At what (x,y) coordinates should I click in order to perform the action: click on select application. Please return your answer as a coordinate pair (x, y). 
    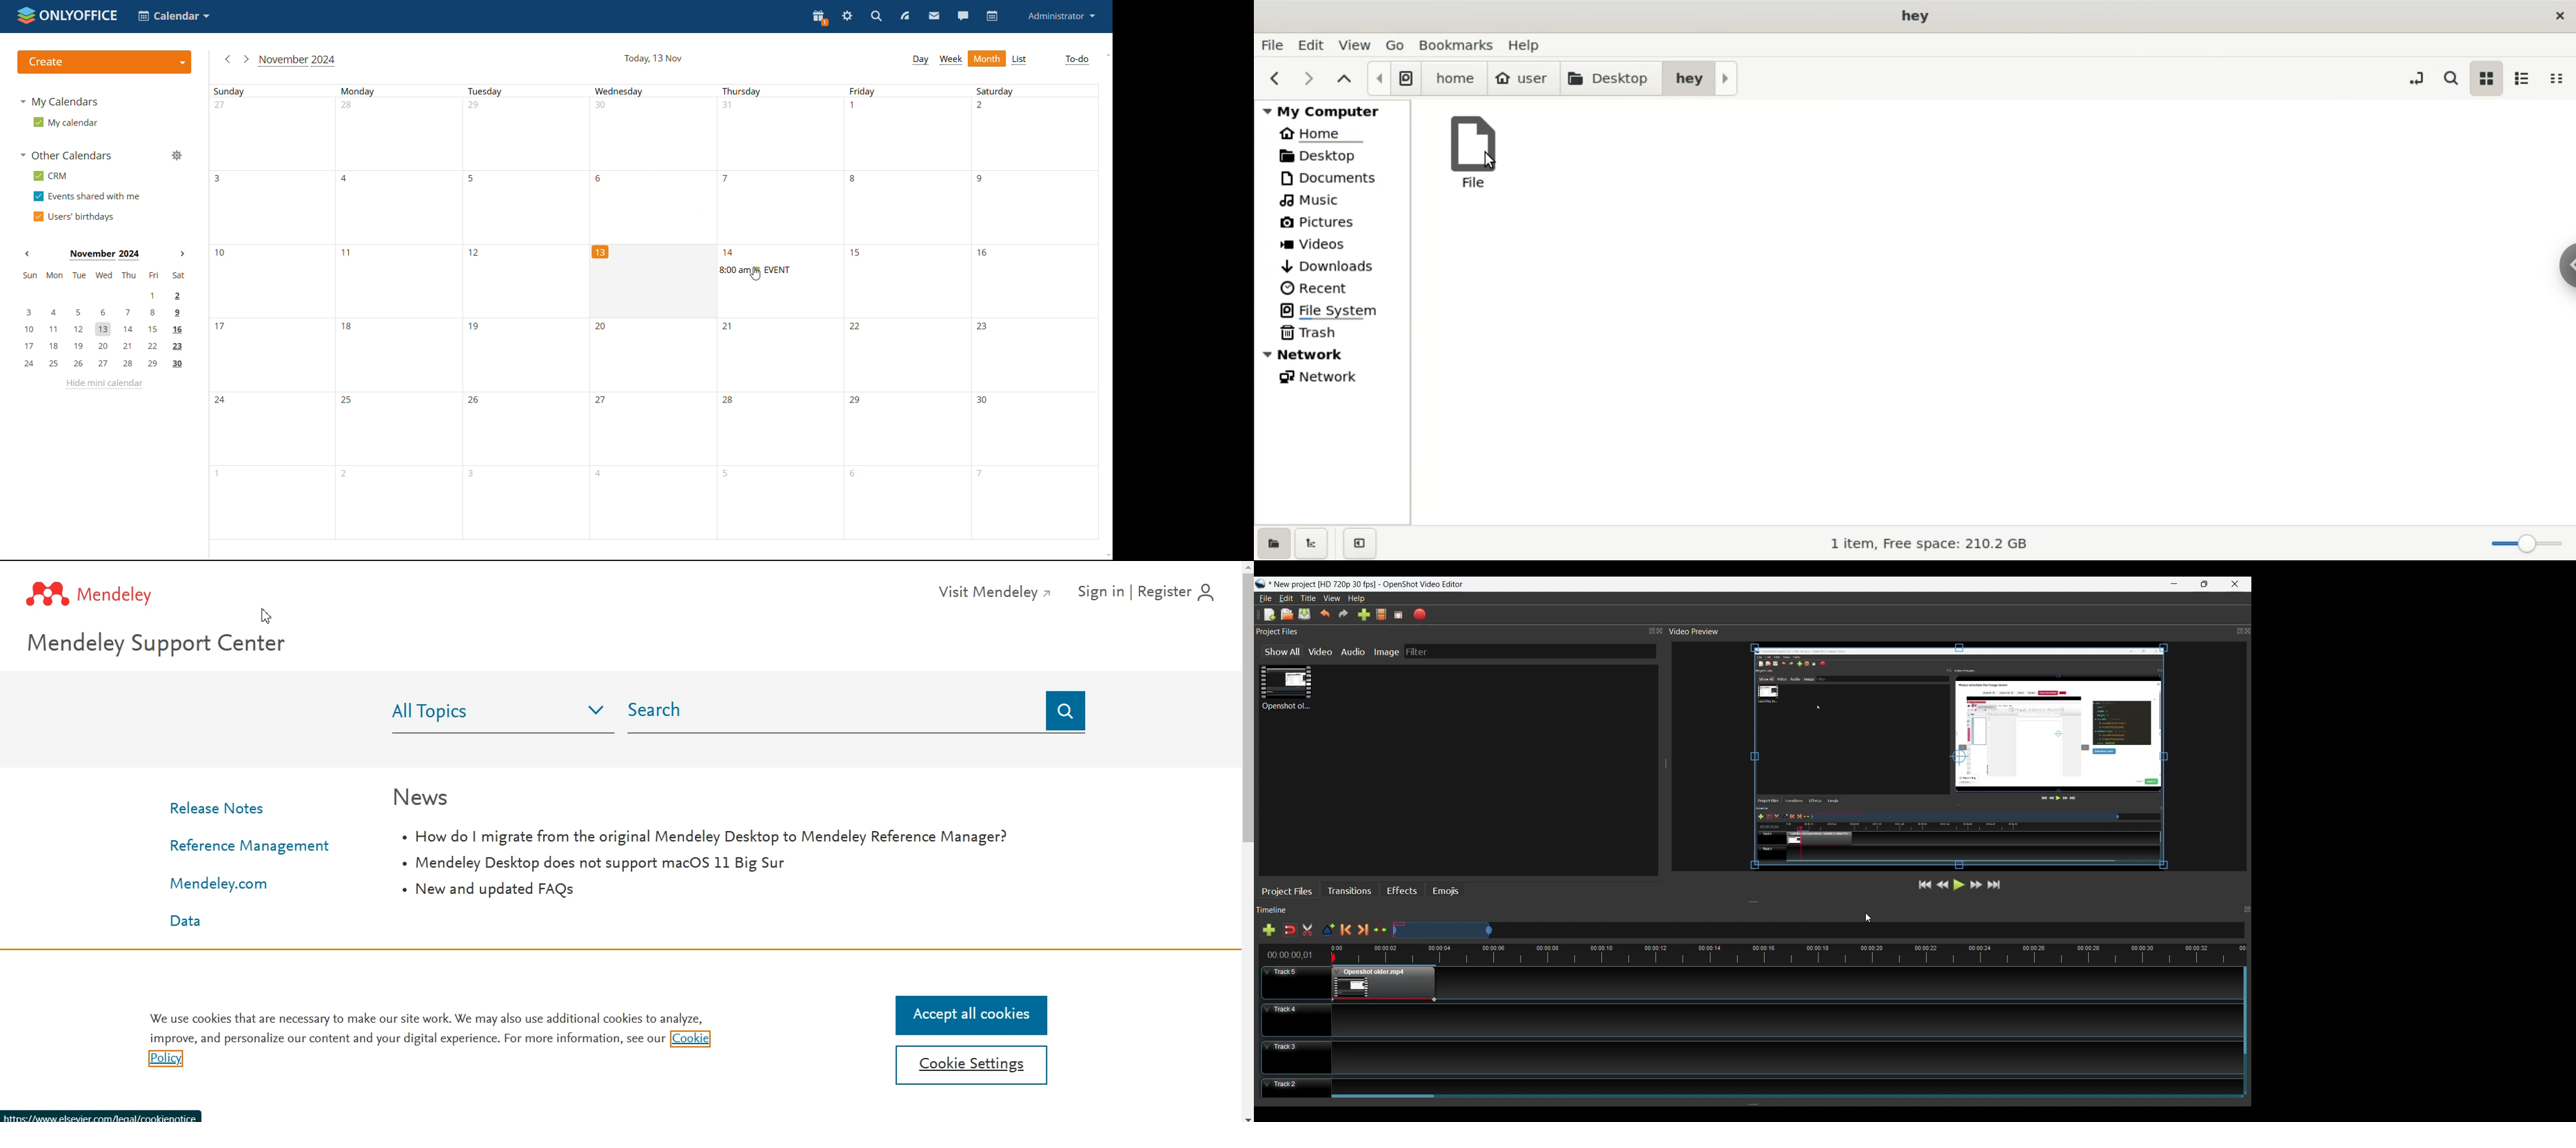
    Looking at the image, I should click on (175, 16).